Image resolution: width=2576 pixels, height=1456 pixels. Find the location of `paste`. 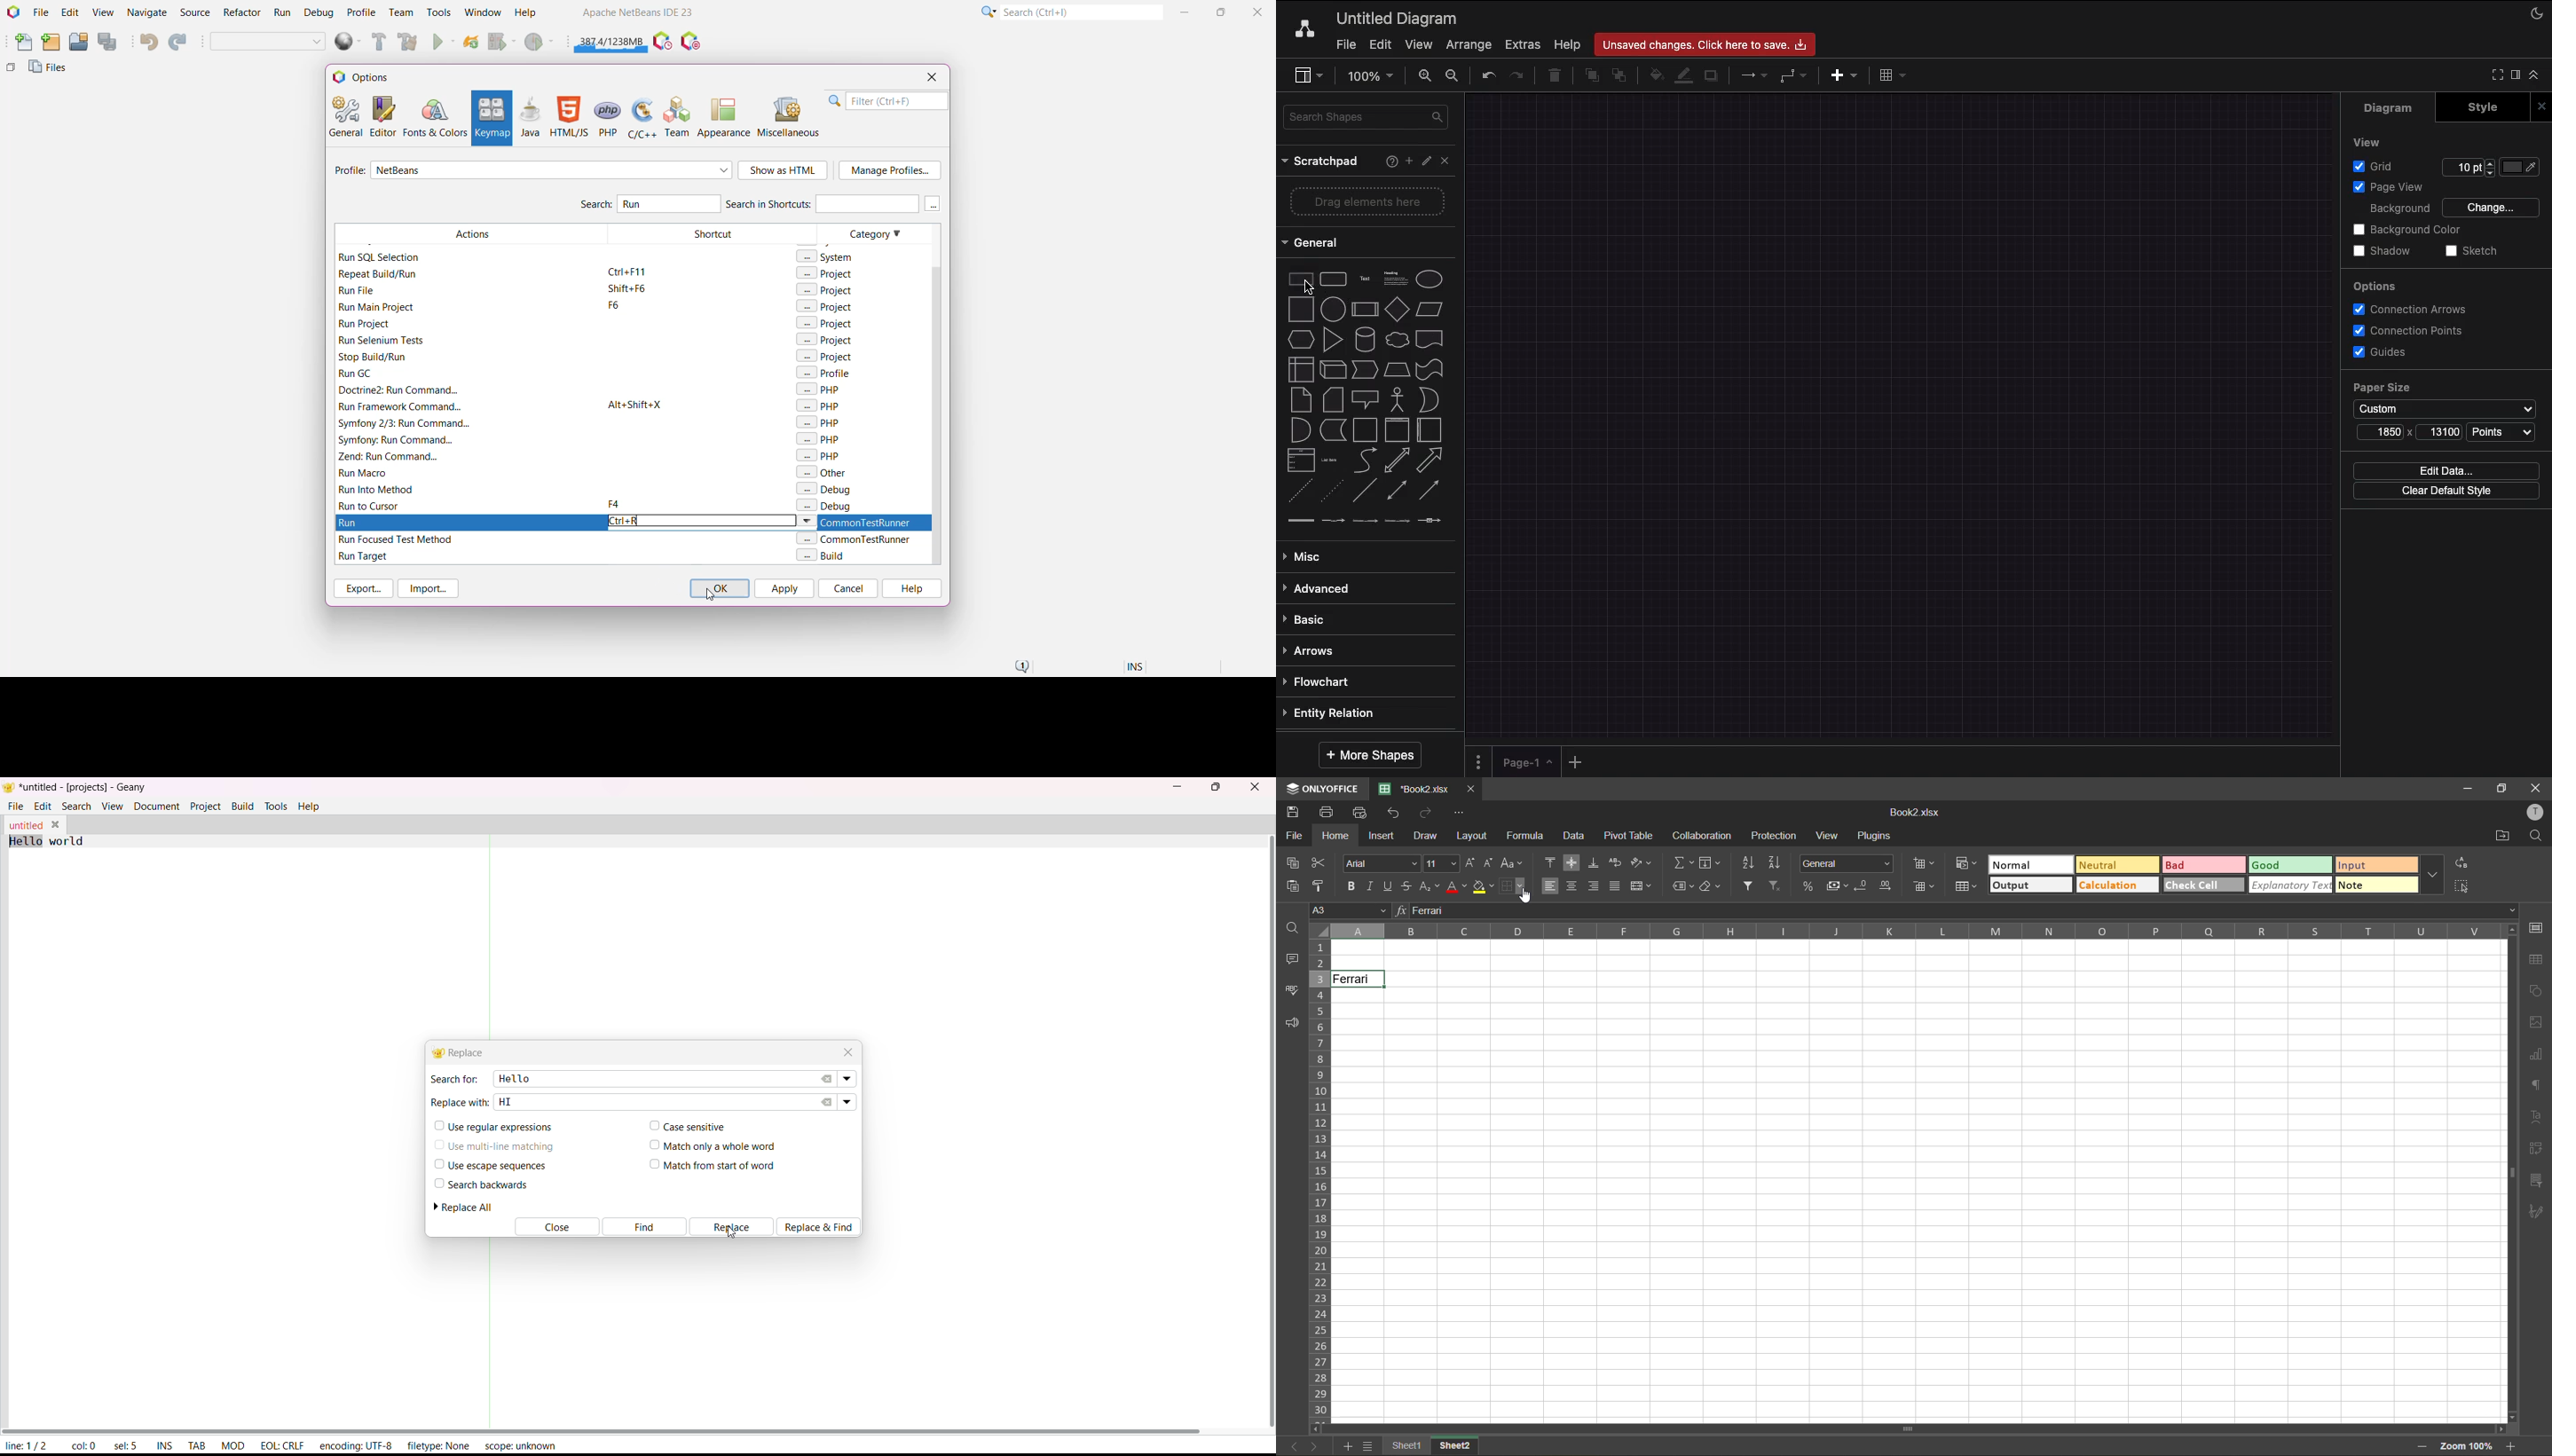

paste is located at coordinates (1293, 888).